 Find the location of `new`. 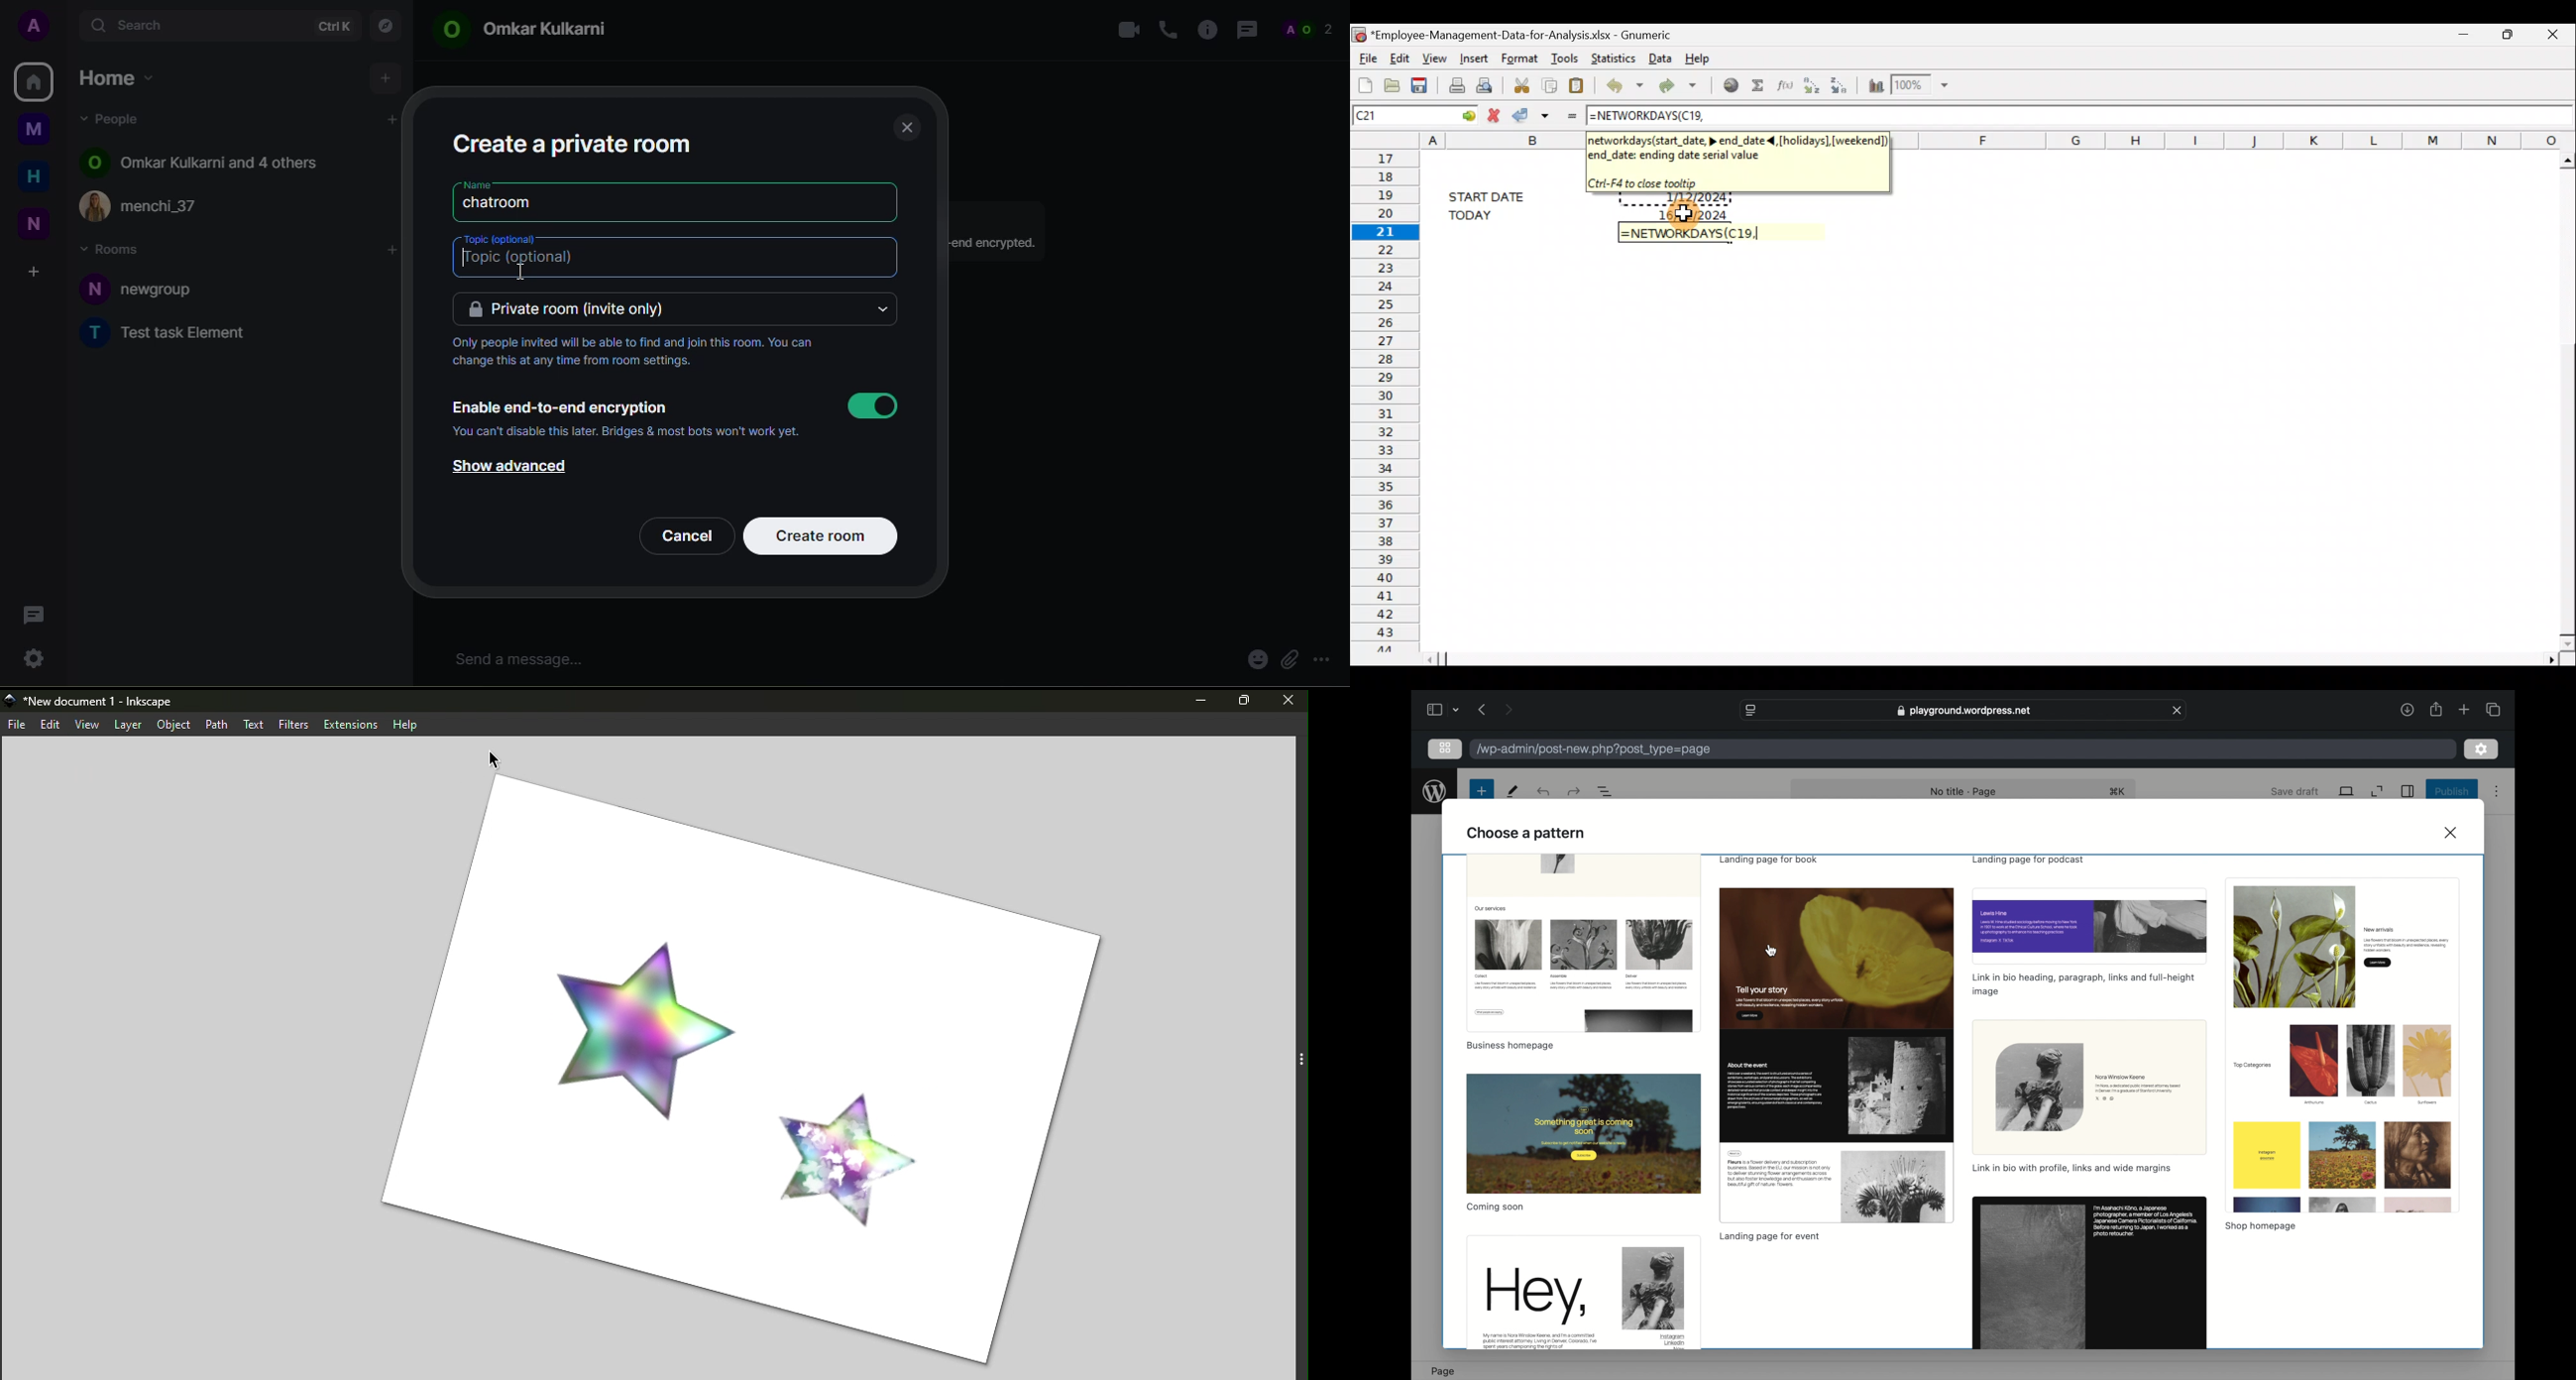

new is located at coordinates (1482, 792).